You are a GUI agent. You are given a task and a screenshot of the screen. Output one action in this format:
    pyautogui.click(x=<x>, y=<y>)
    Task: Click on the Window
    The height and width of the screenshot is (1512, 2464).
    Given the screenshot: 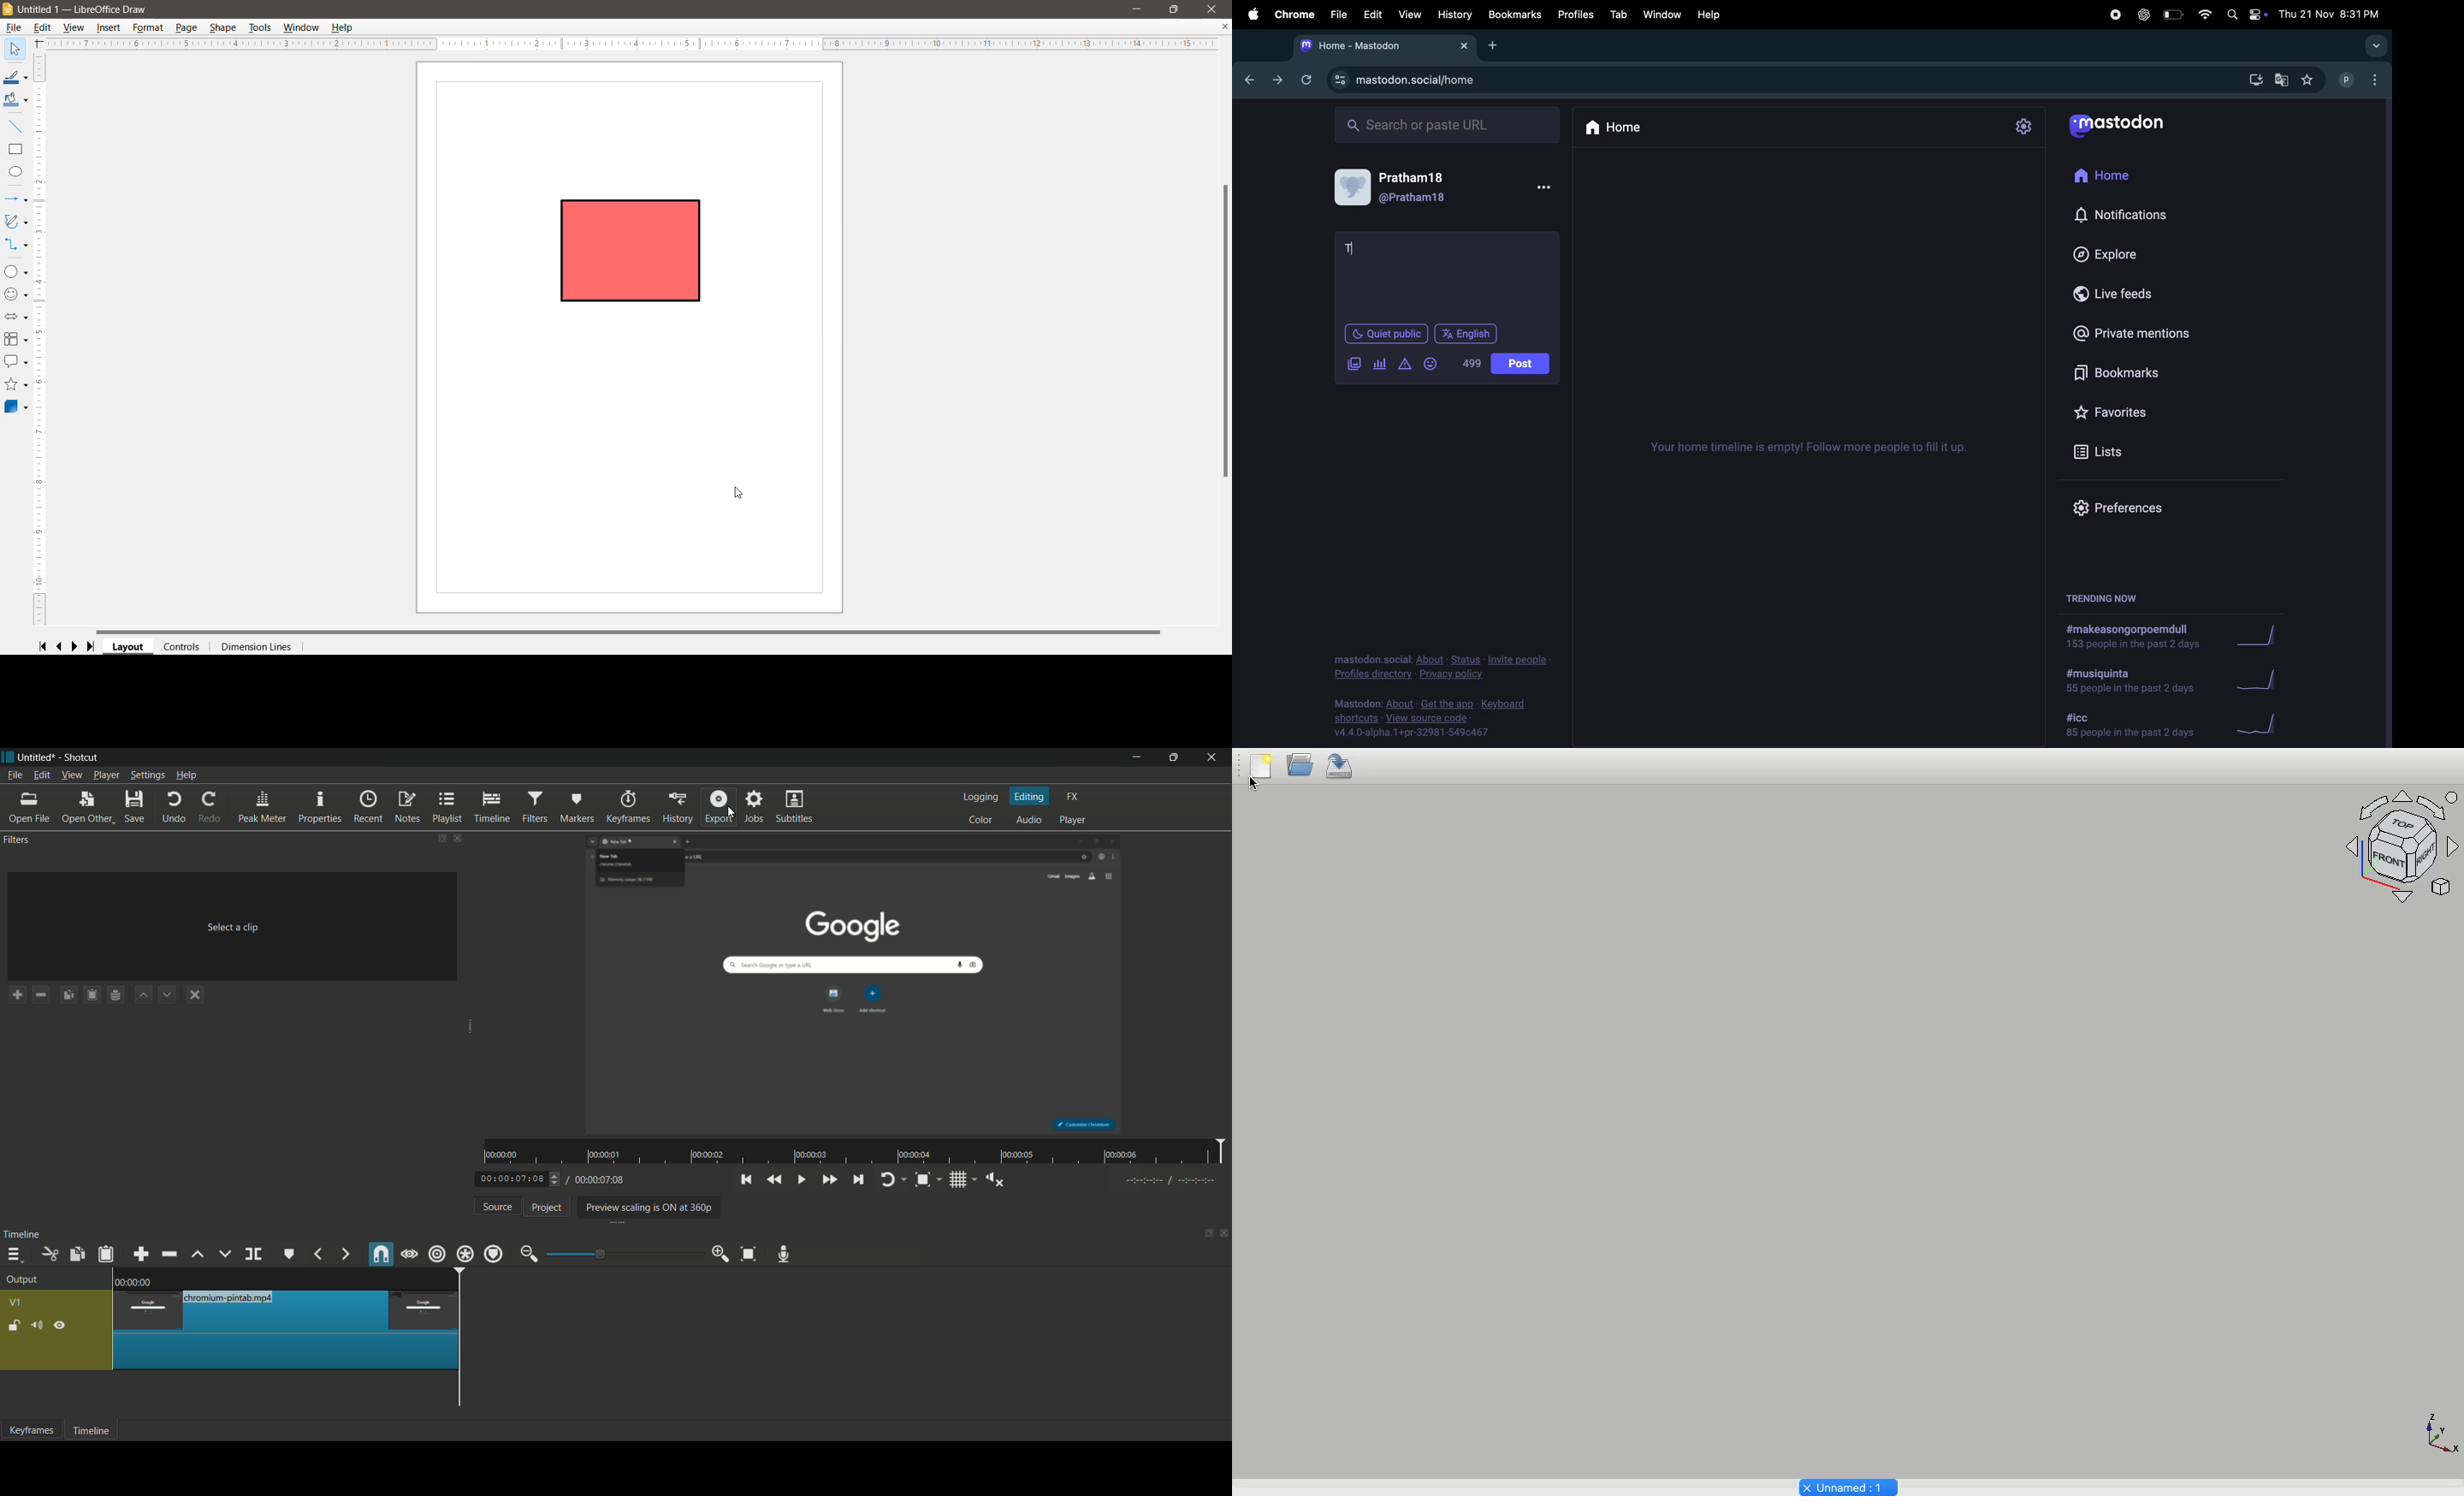 What is the action you would take?
    pyautogui.click(x=300, y=28)
    